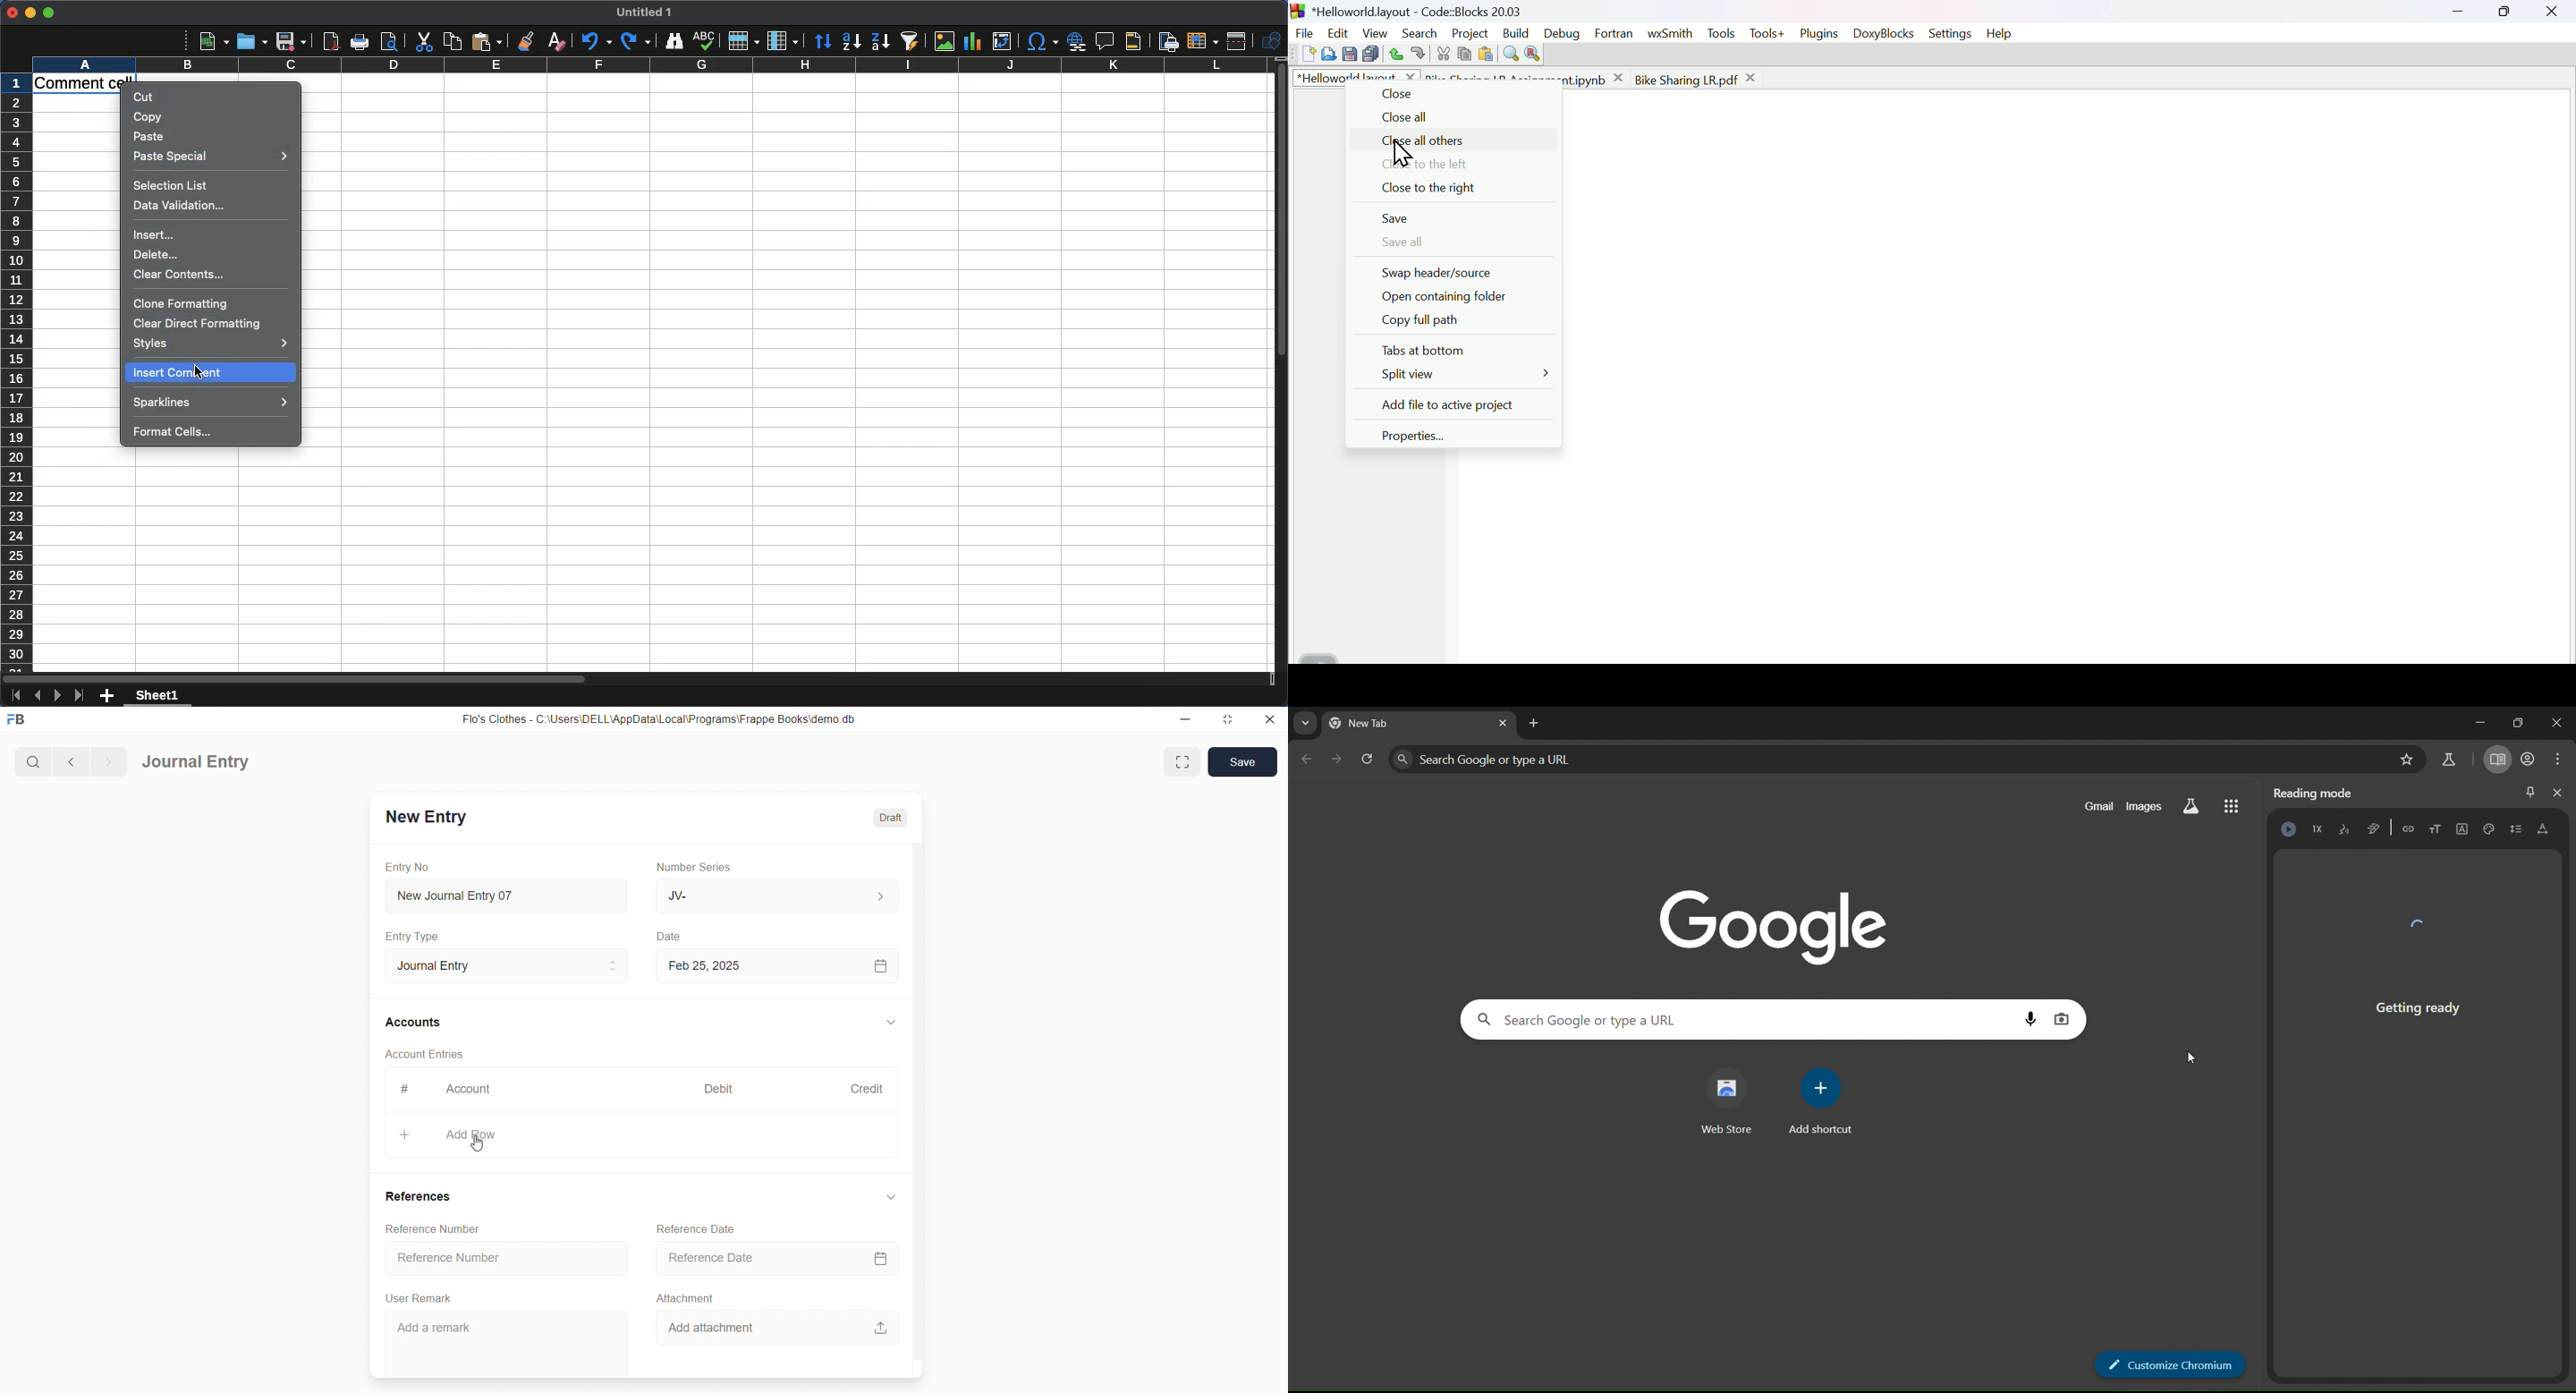 This screenshot has width=2576, height=1400. What do you see at coordinates (1503, 725) in the screenshot?
I see `close tab` at bounding box center [1503, 725].